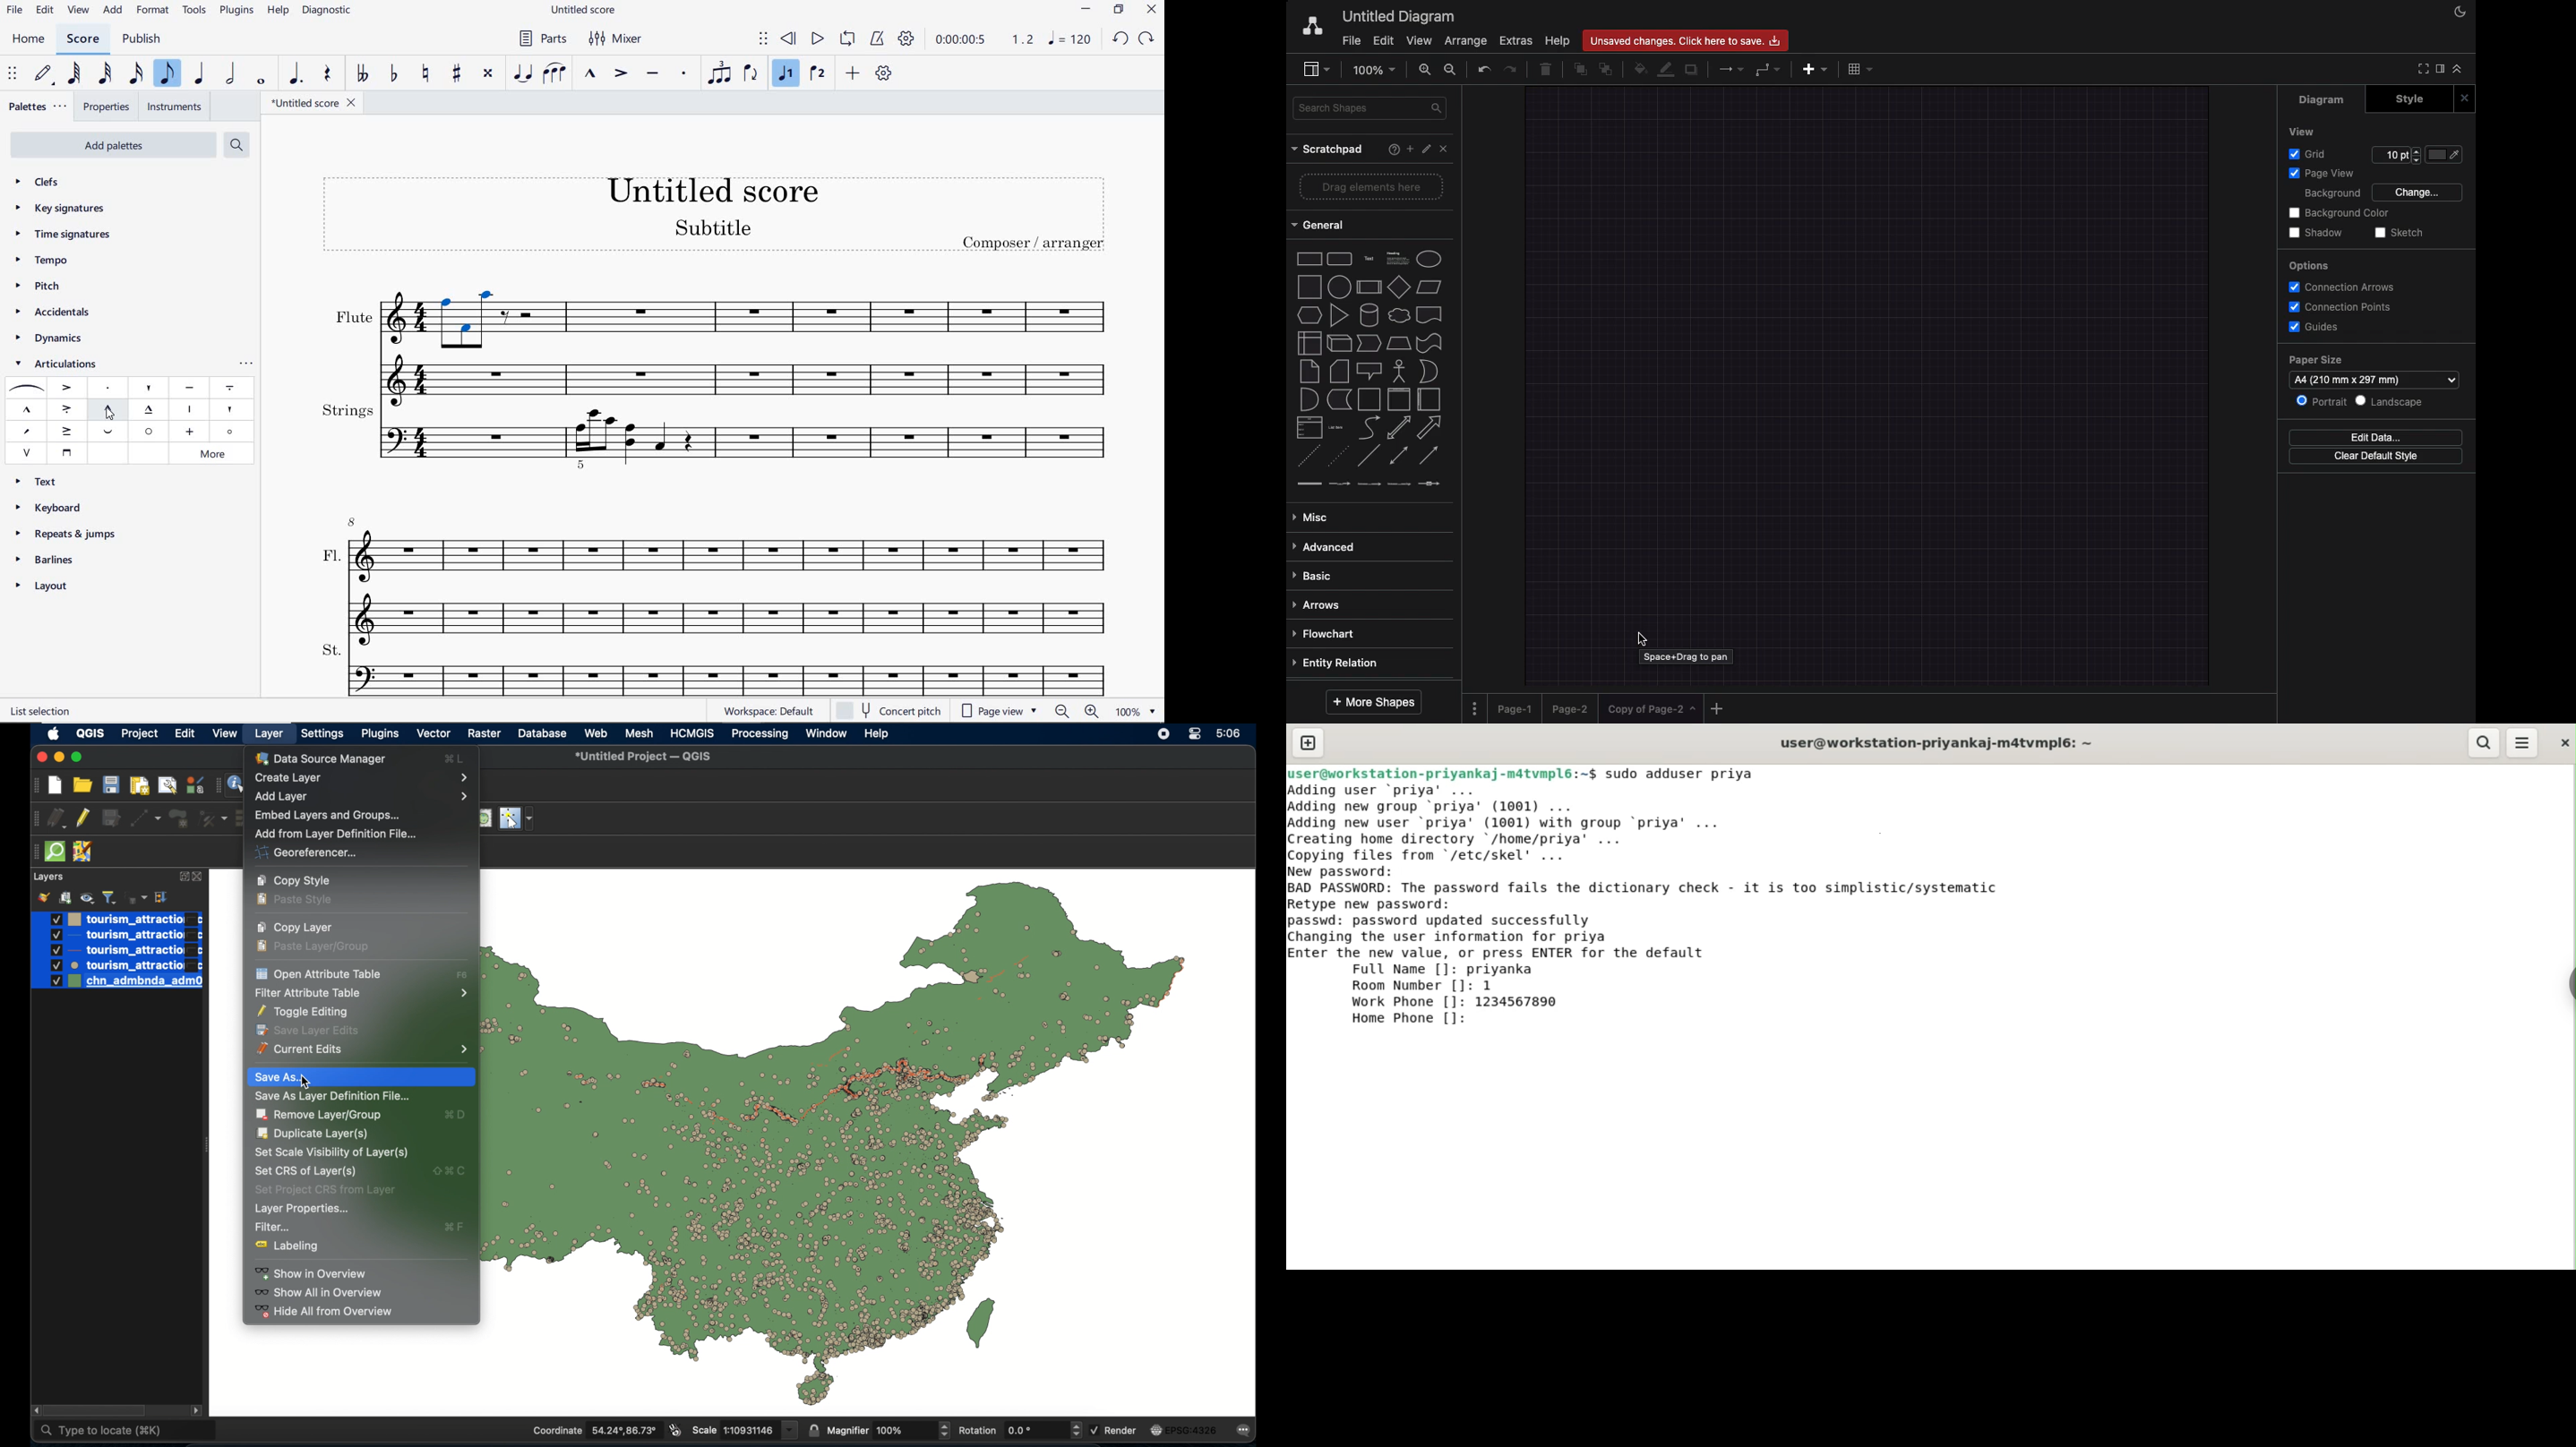 This screenshot has width=2576, height=1456. What do you see at coordinates (232, 75) in the screenshot?
I see `HALF NOTE` at bounding box center [232, 75].